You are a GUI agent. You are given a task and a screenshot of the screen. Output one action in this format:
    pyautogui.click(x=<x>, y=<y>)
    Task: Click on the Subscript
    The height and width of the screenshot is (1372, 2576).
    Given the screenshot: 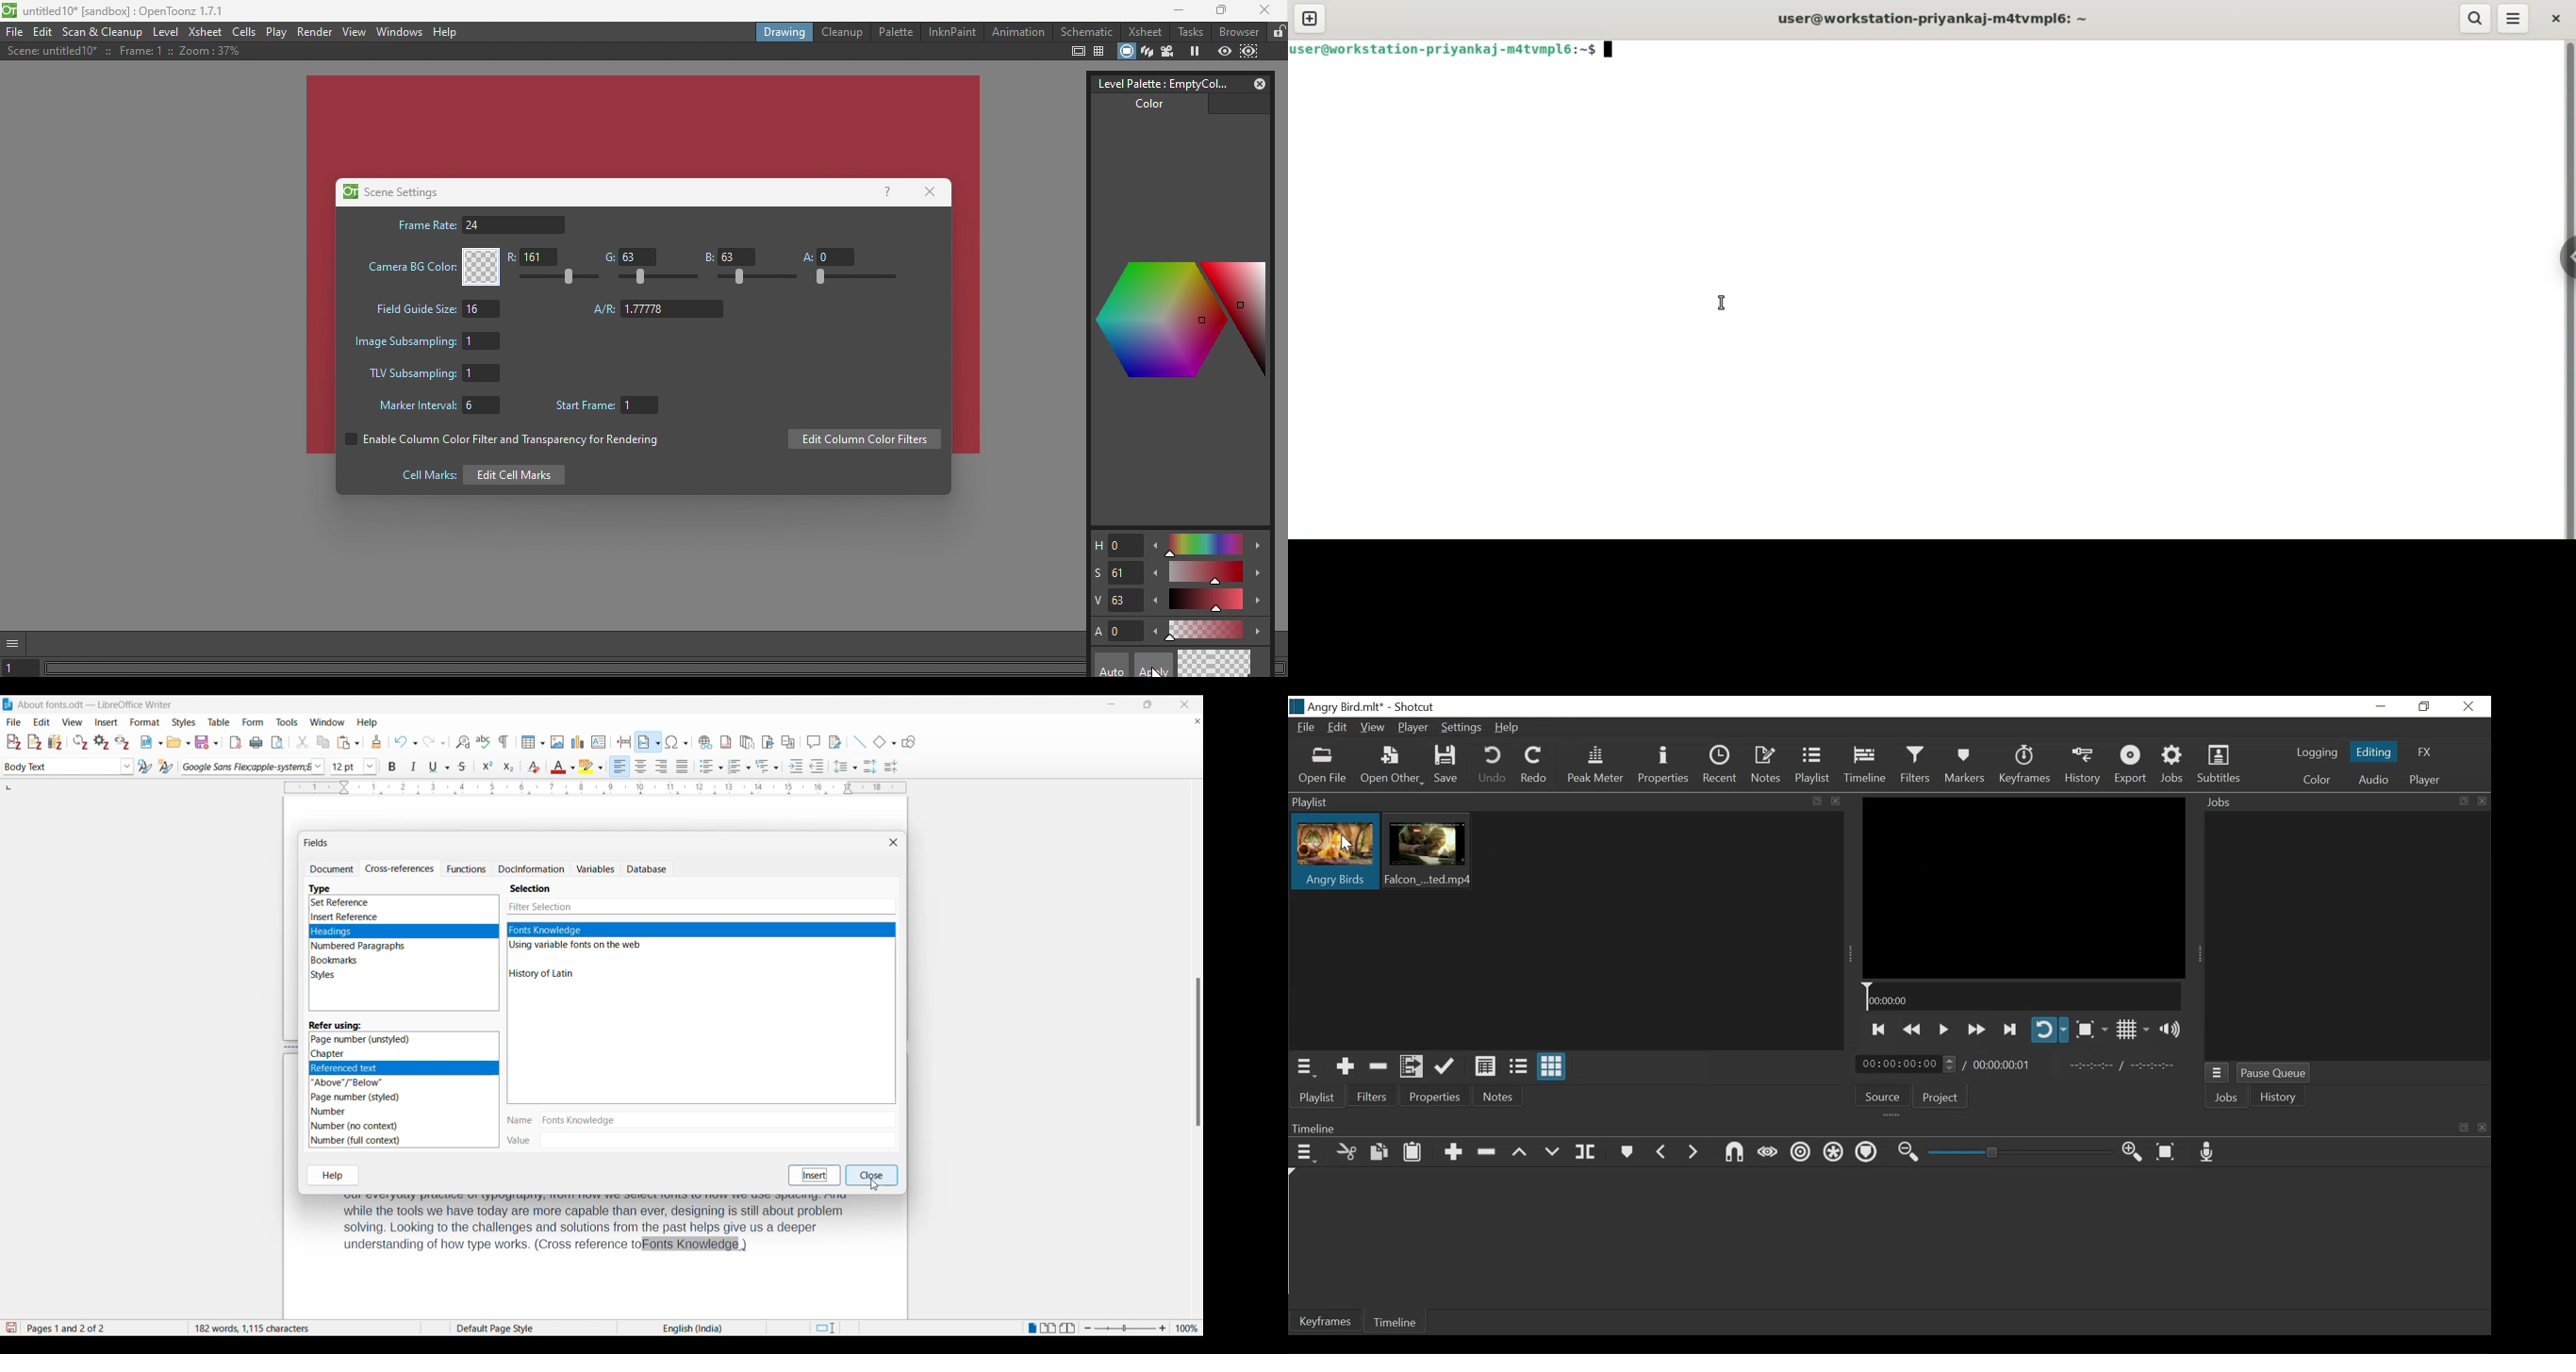 What is the action you would take?
    pyautogui.click(x=509, y=767)
    